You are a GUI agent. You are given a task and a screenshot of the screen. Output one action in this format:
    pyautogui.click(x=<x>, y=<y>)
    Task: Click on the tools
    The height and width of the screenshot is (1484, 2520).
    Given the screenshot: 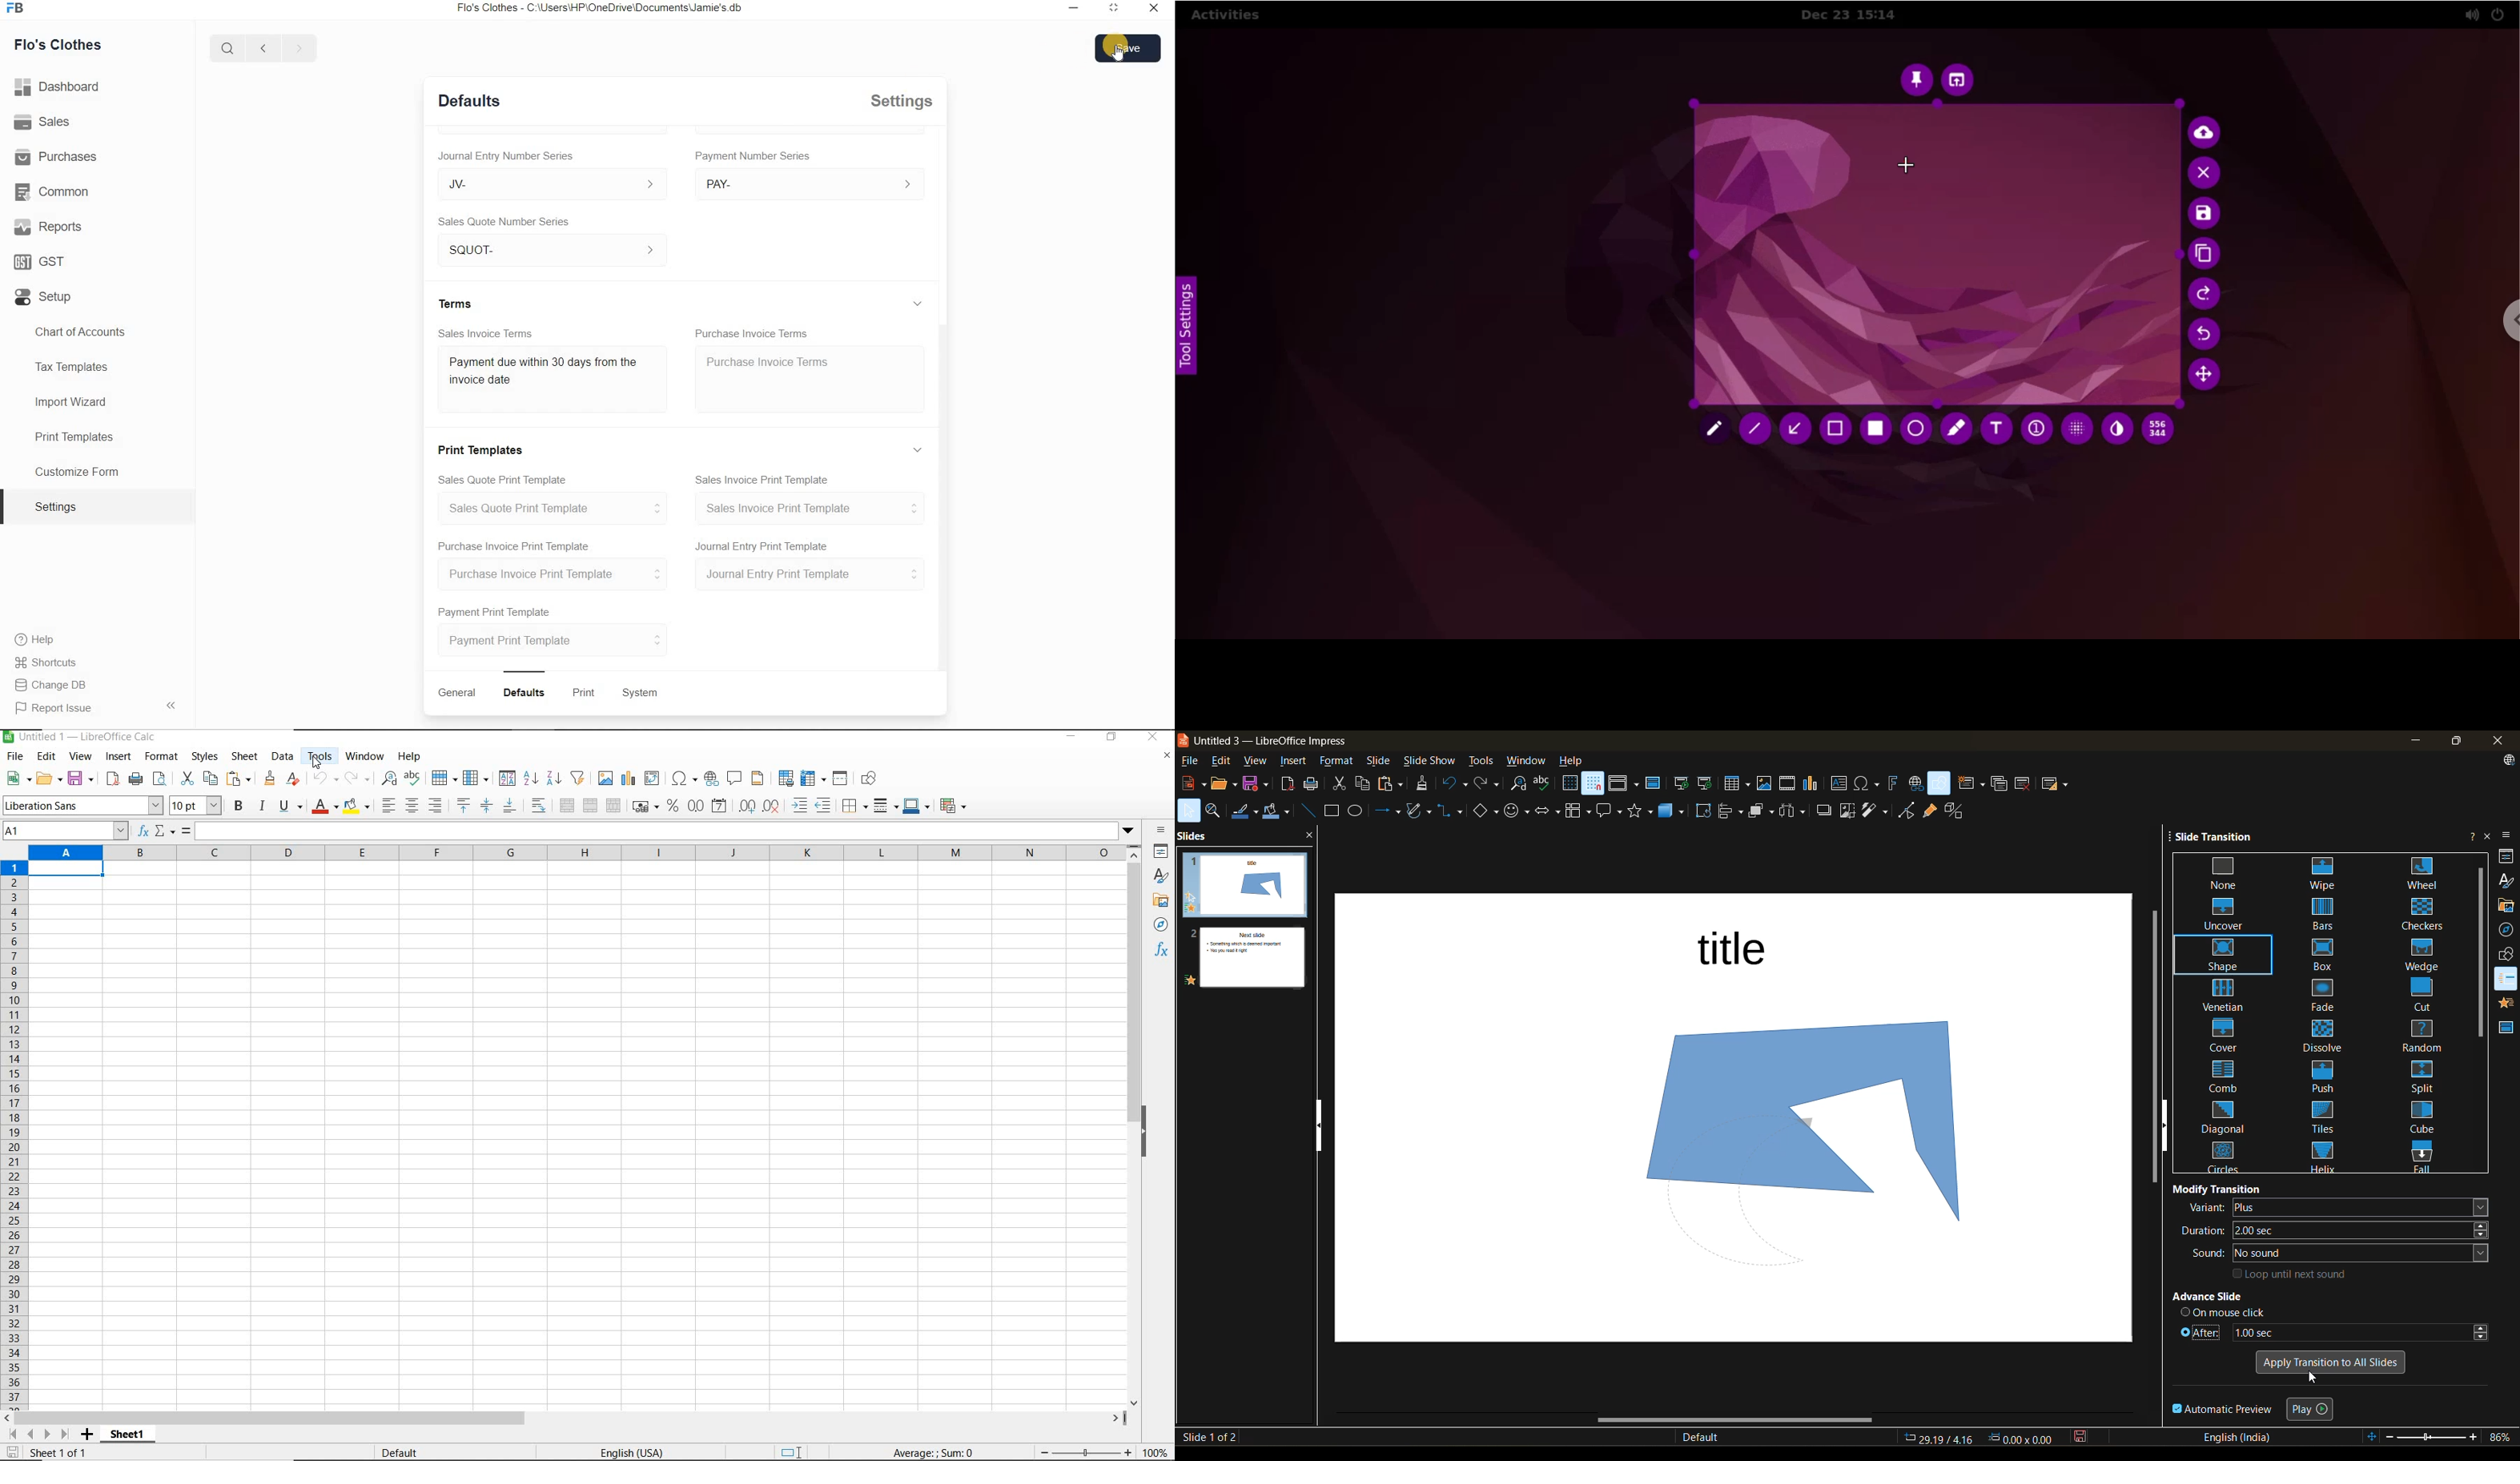 What is the action you would take?
    pyautogui.click(x=1482, y=759)
    